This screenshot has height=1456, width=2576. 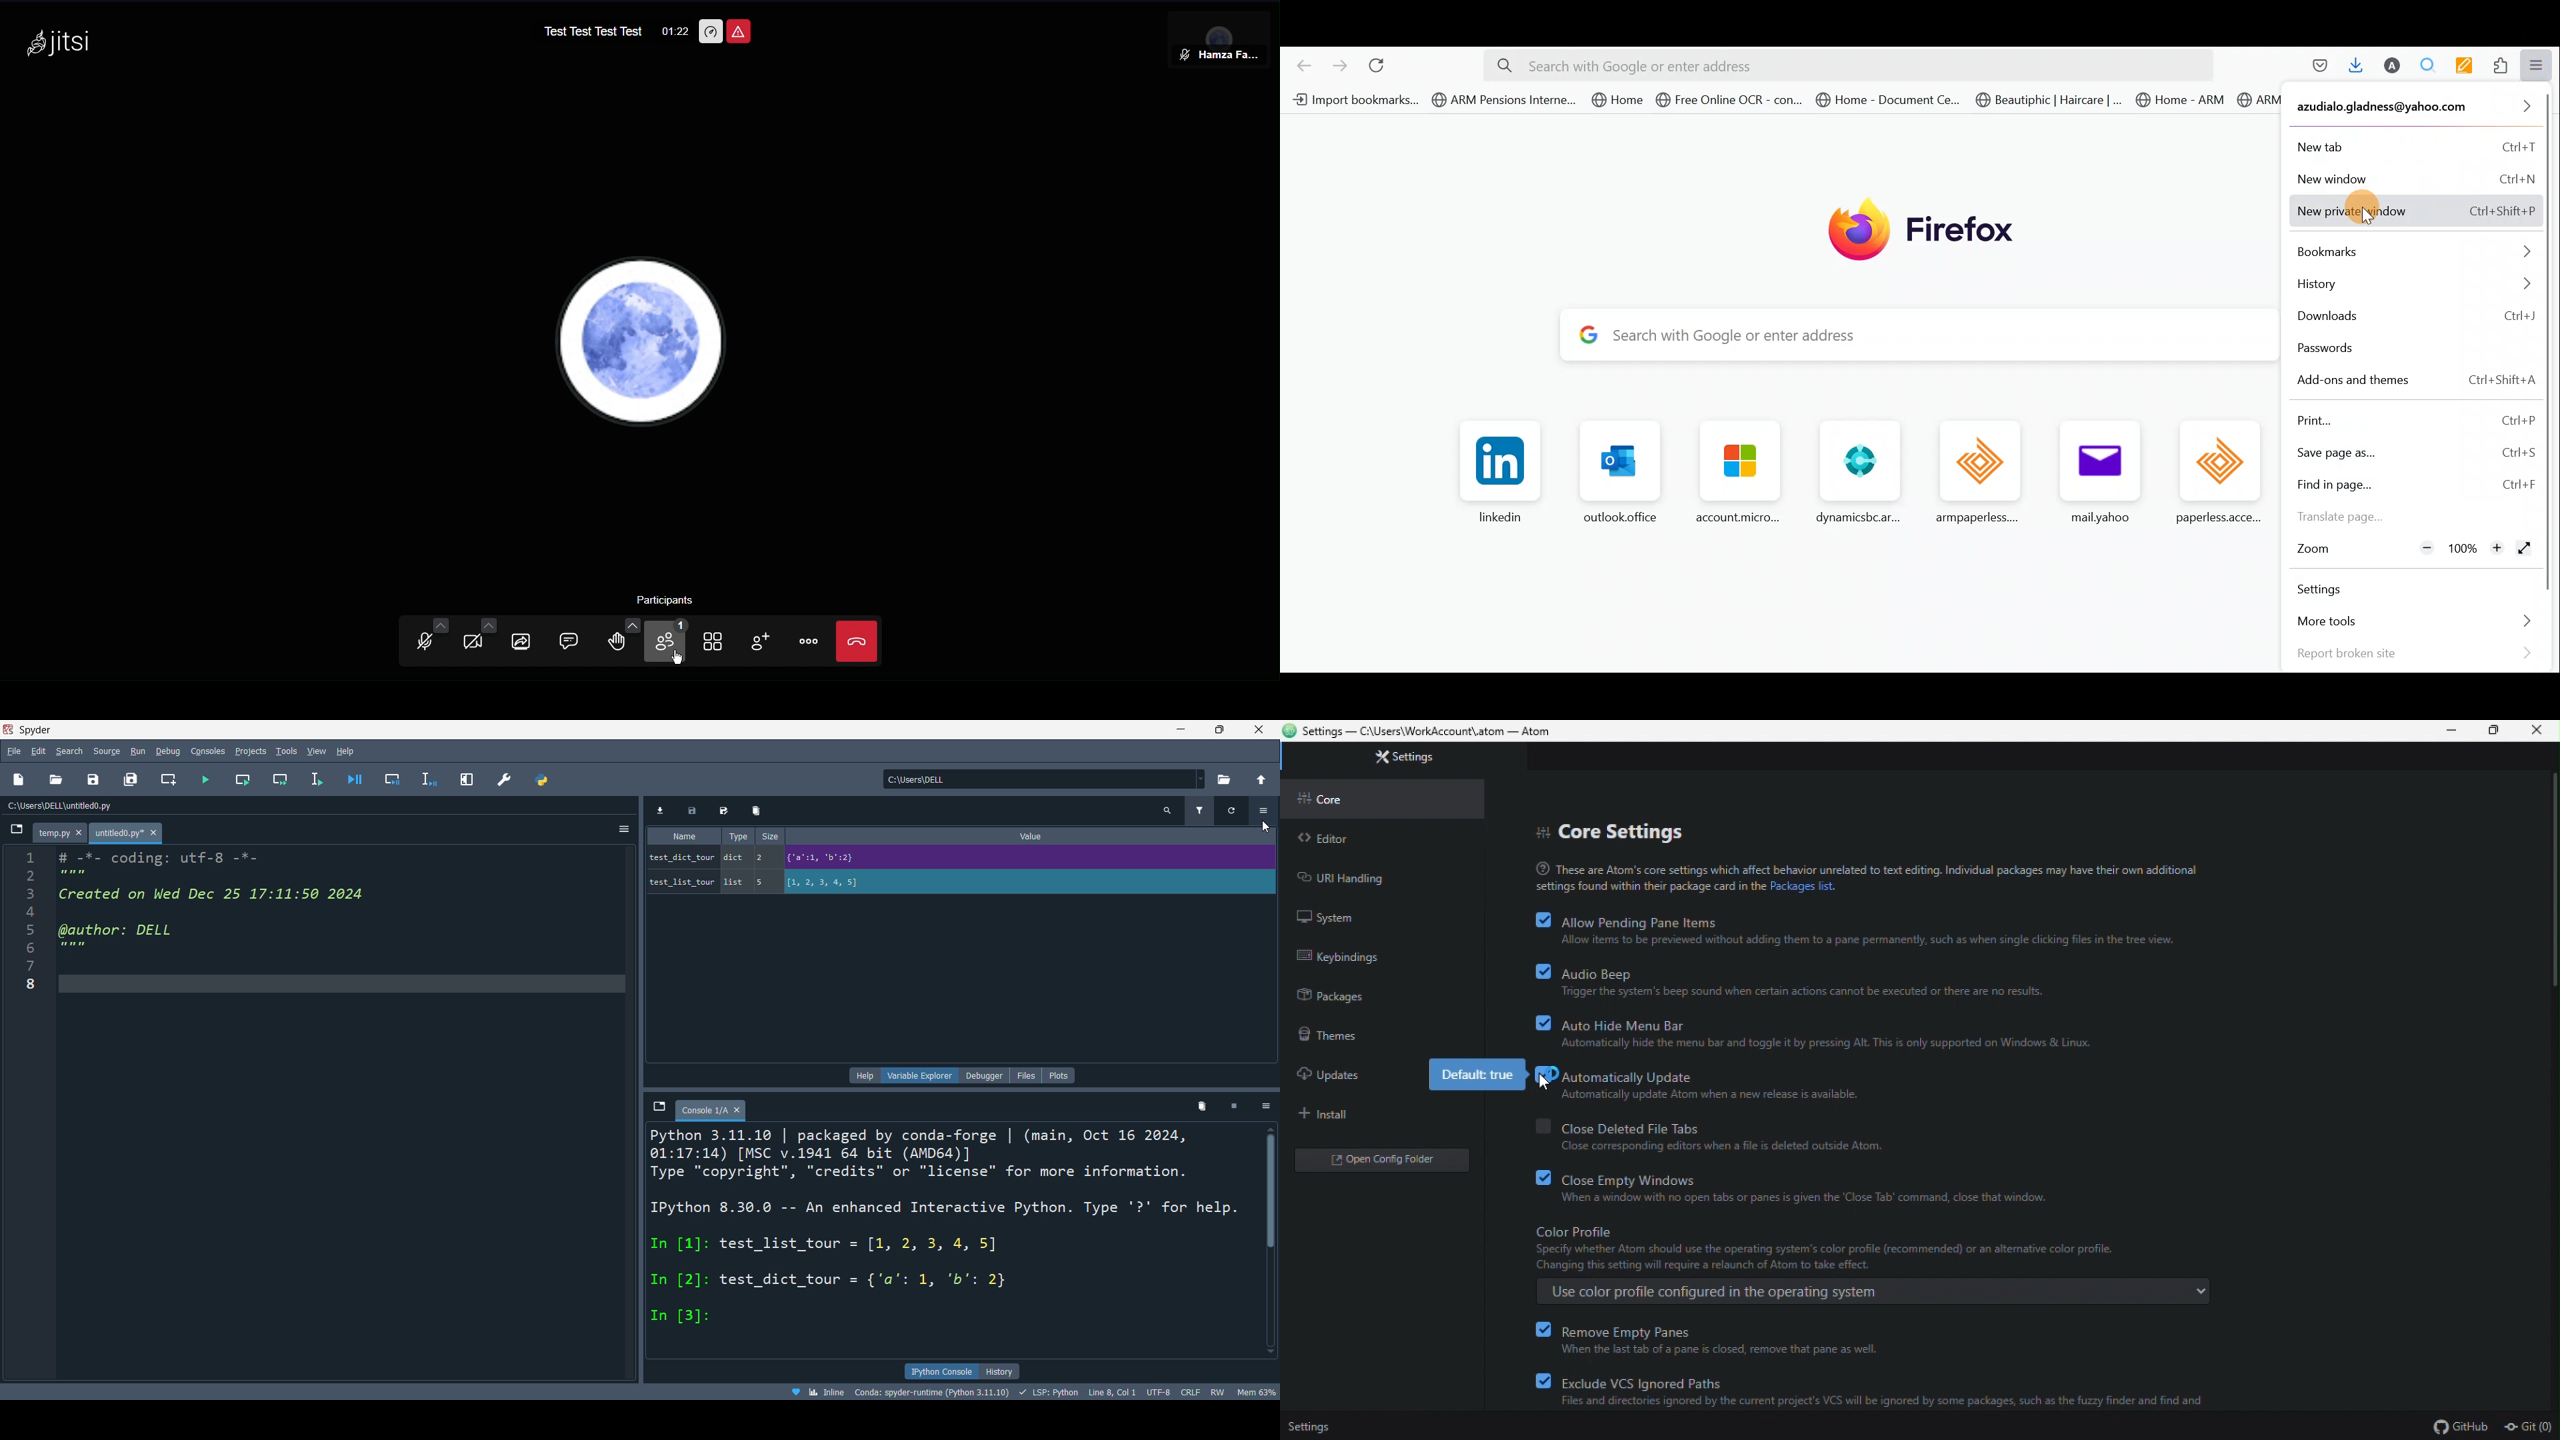 What do you see at coordinates (863, 1075) in the screenshot?
I see `help` at bounding box center [863, 1075].